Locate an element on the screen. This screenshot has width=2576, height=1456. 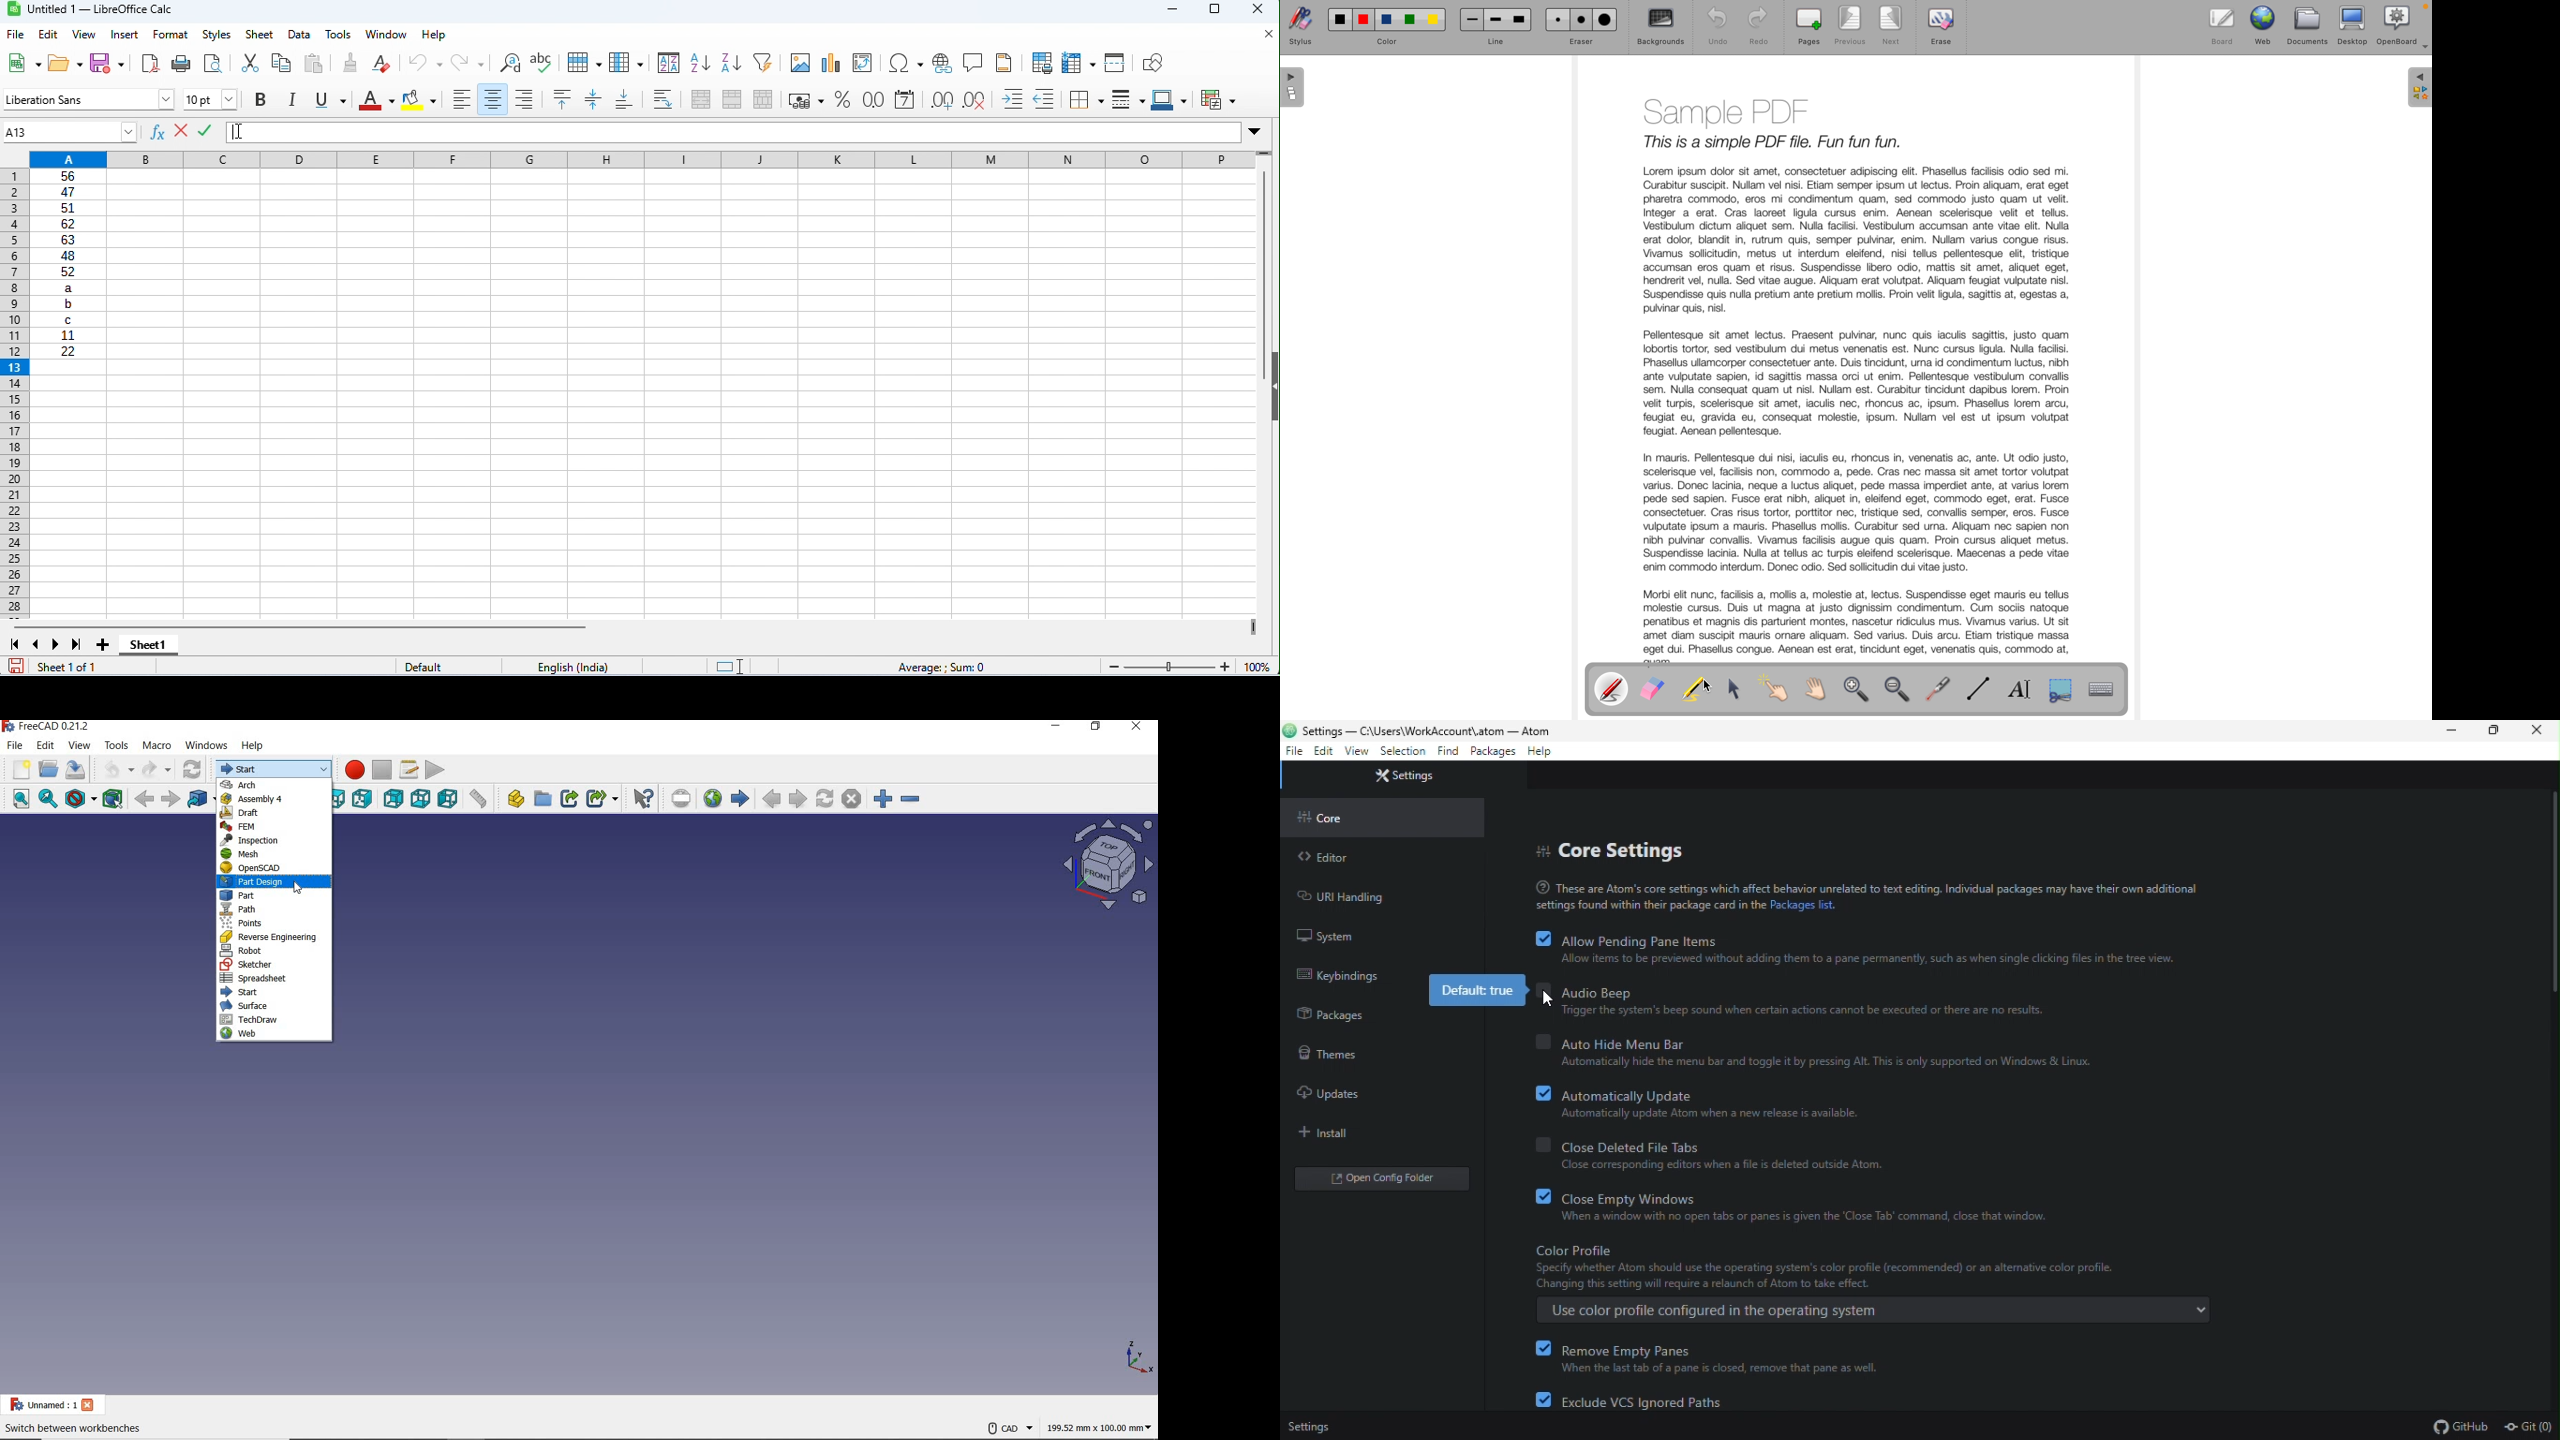
Automatically update Atom when a new release is available is located at coordinates (1711, 1113).